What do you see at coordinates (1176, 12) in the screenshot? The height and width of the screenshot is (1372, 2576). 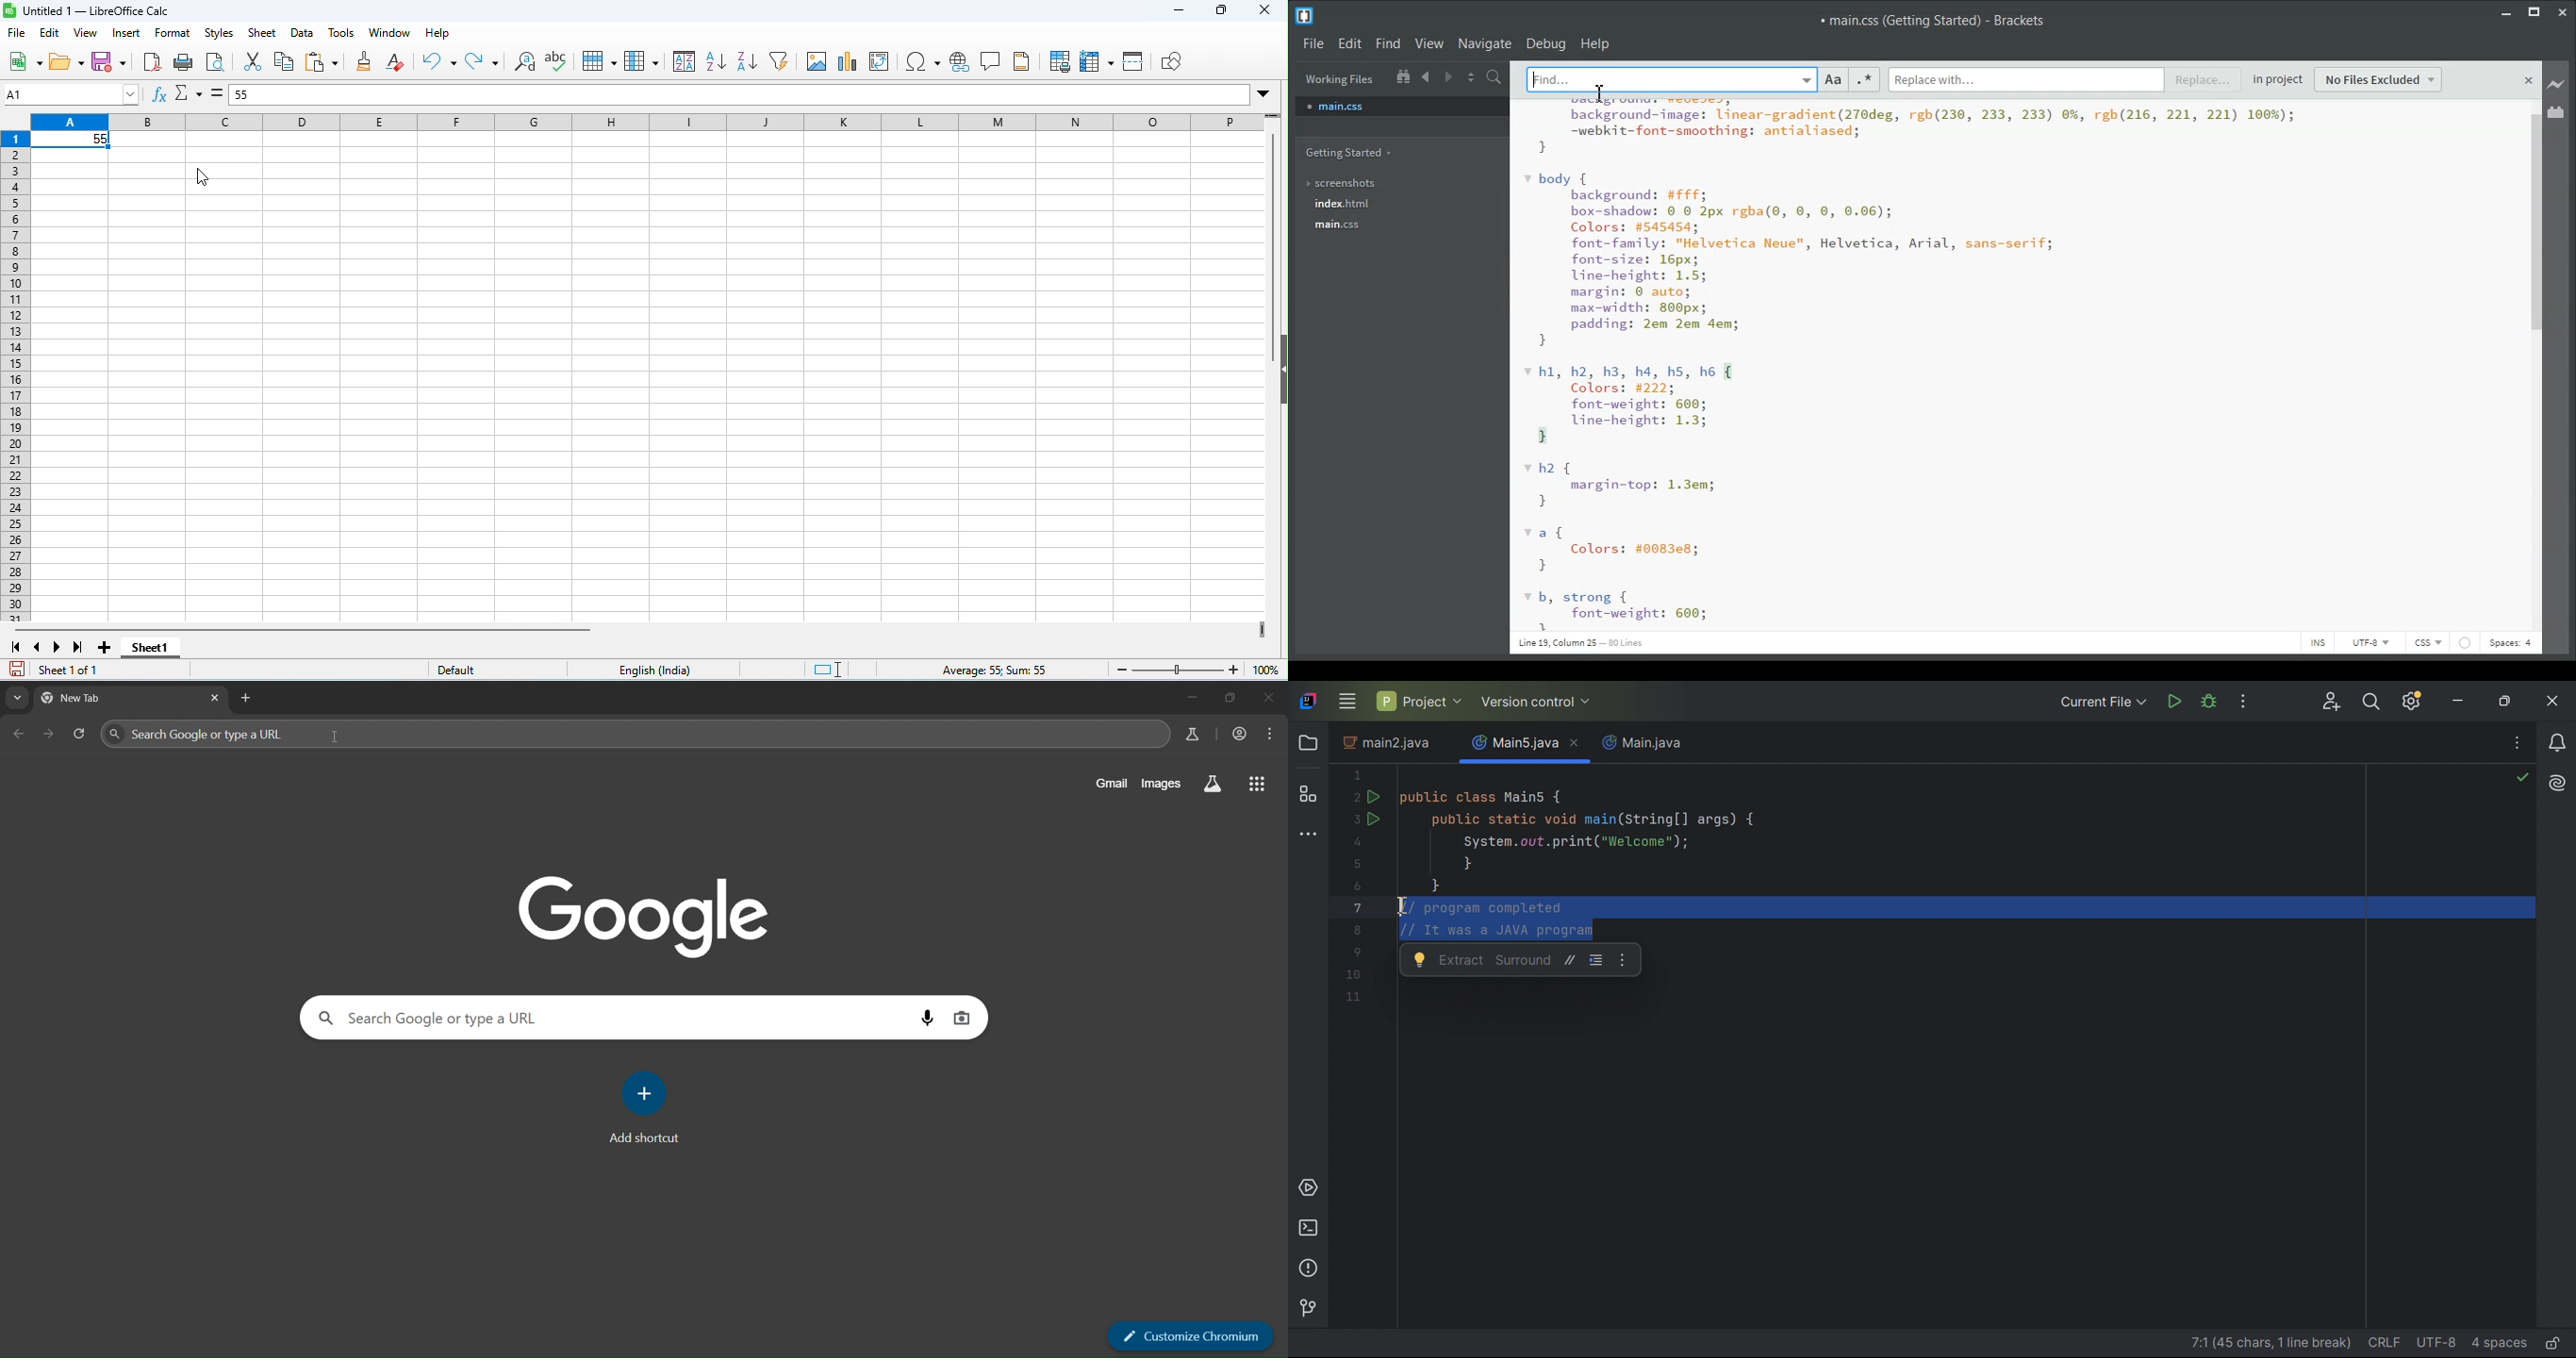 I see `minimize` at bounding box center [1176, 12].